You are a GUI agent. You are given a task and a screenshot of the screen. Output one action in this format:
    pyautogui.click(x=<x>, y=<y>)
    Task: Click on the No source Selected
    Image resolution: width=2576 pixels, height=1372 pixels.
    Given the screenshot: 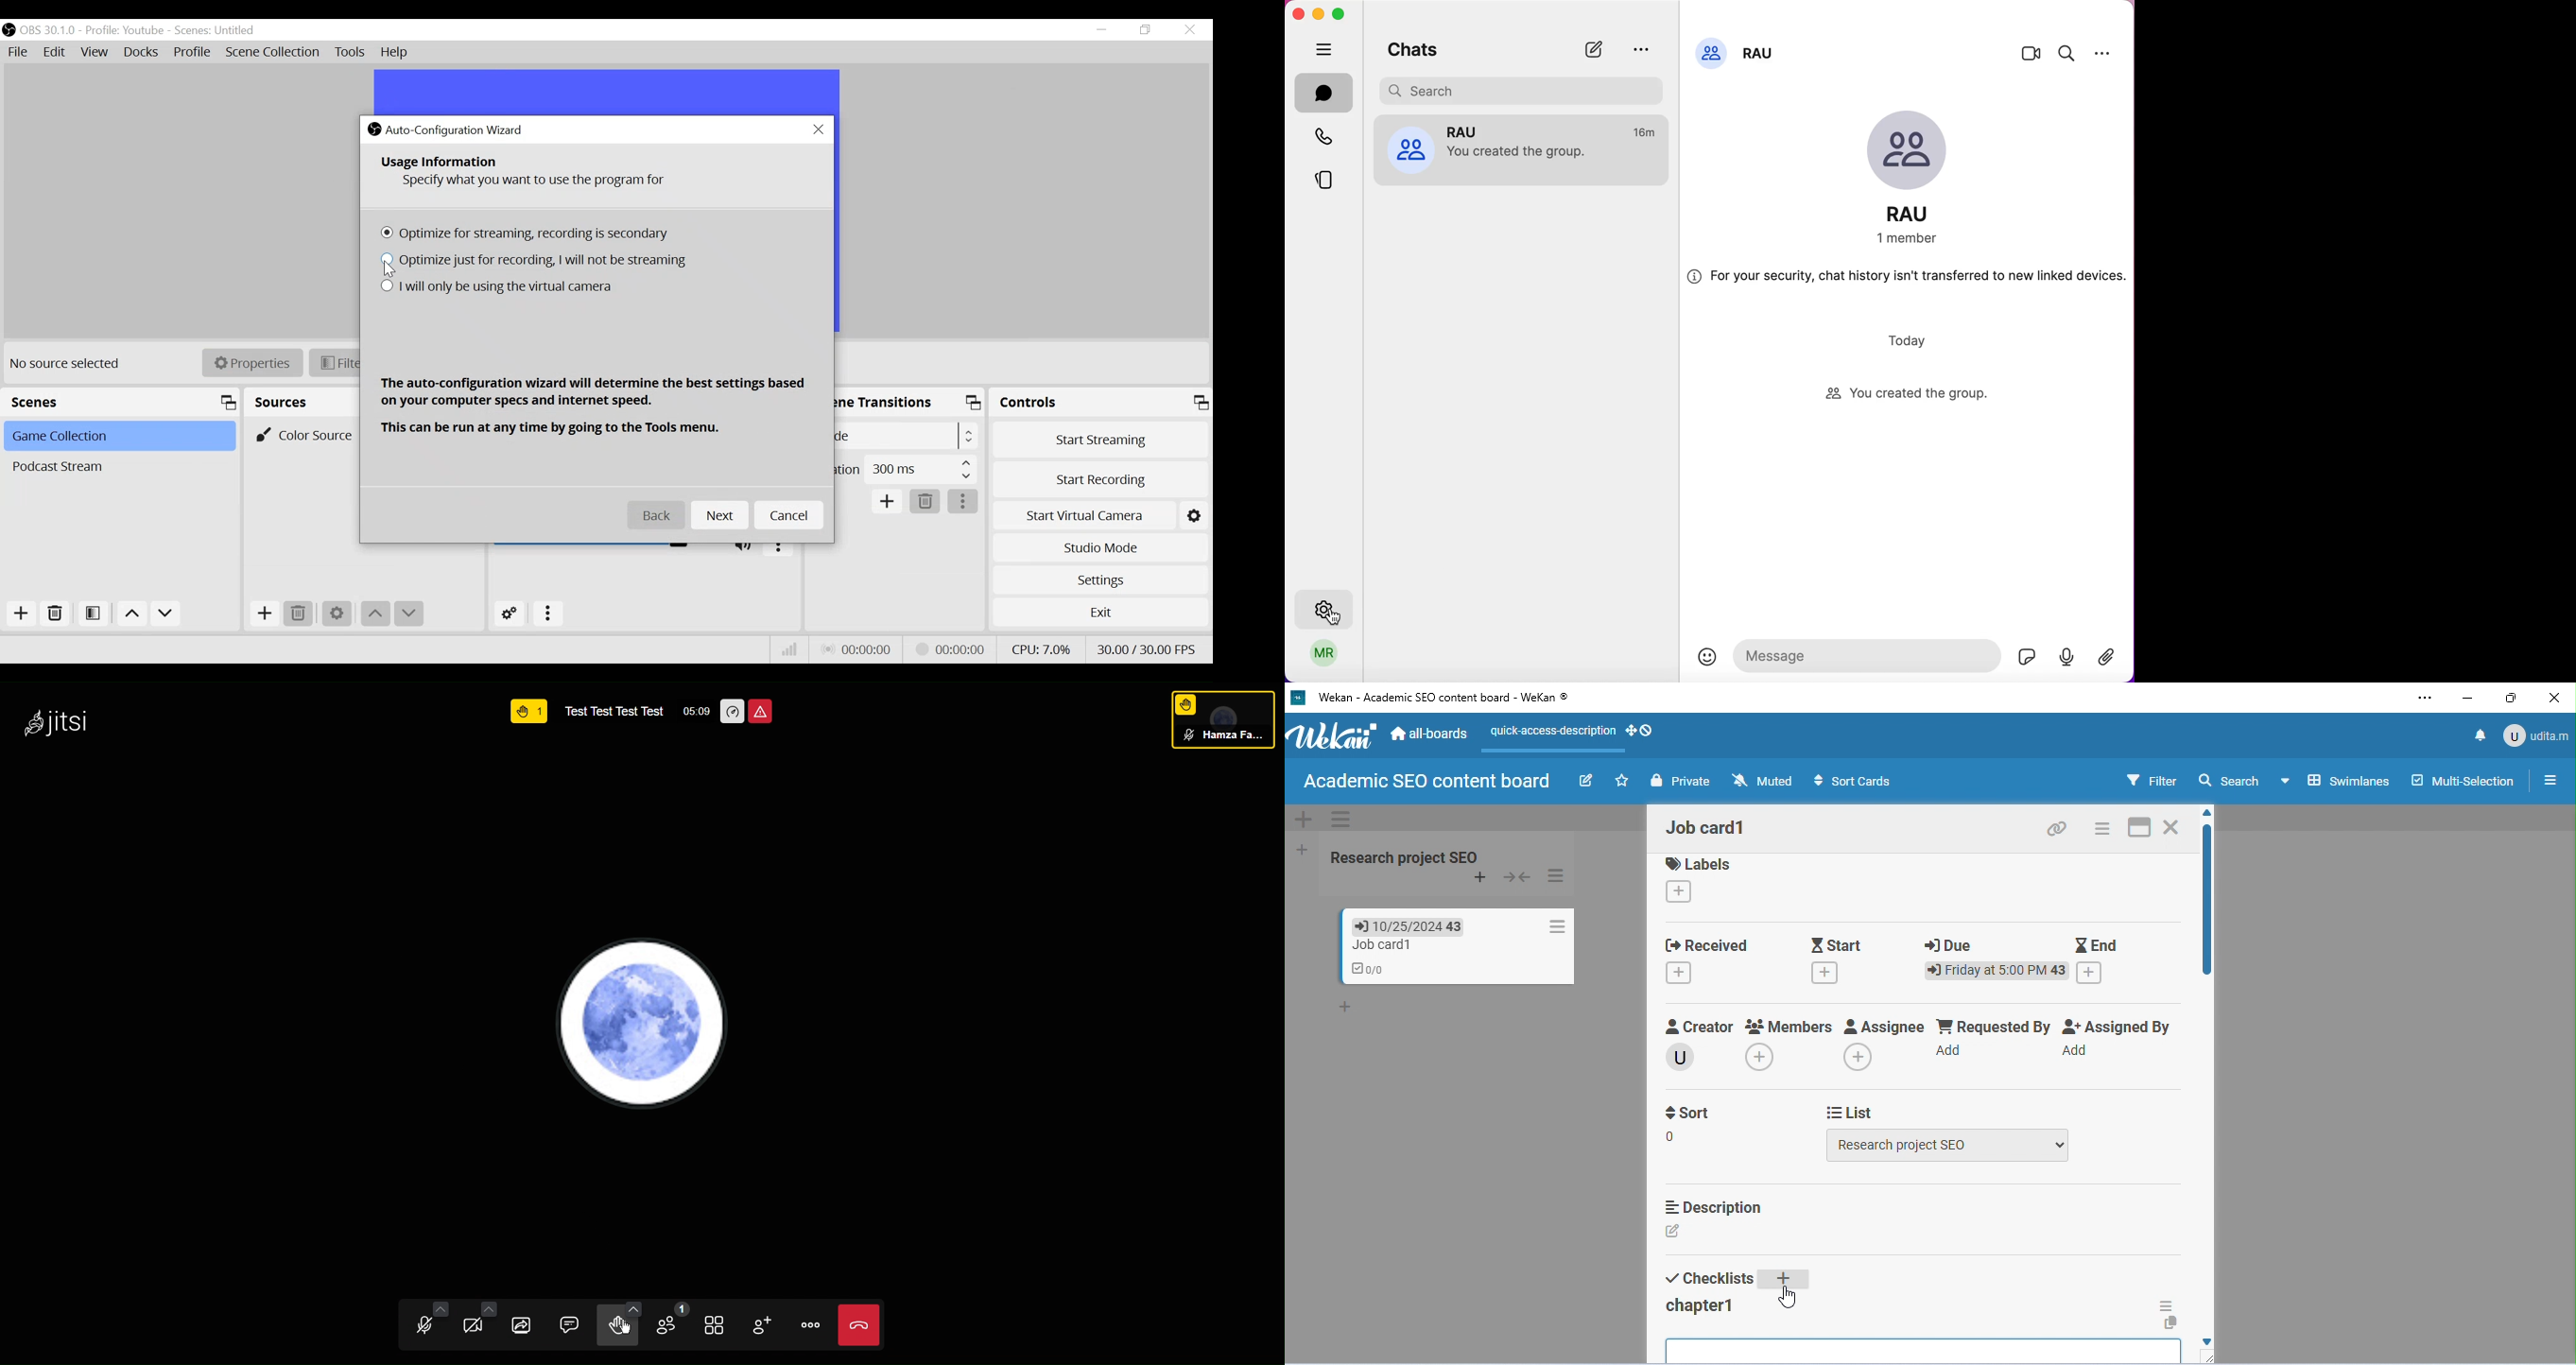 What is the action you would take?
    pyautogui.click(x=70, y=365)
    